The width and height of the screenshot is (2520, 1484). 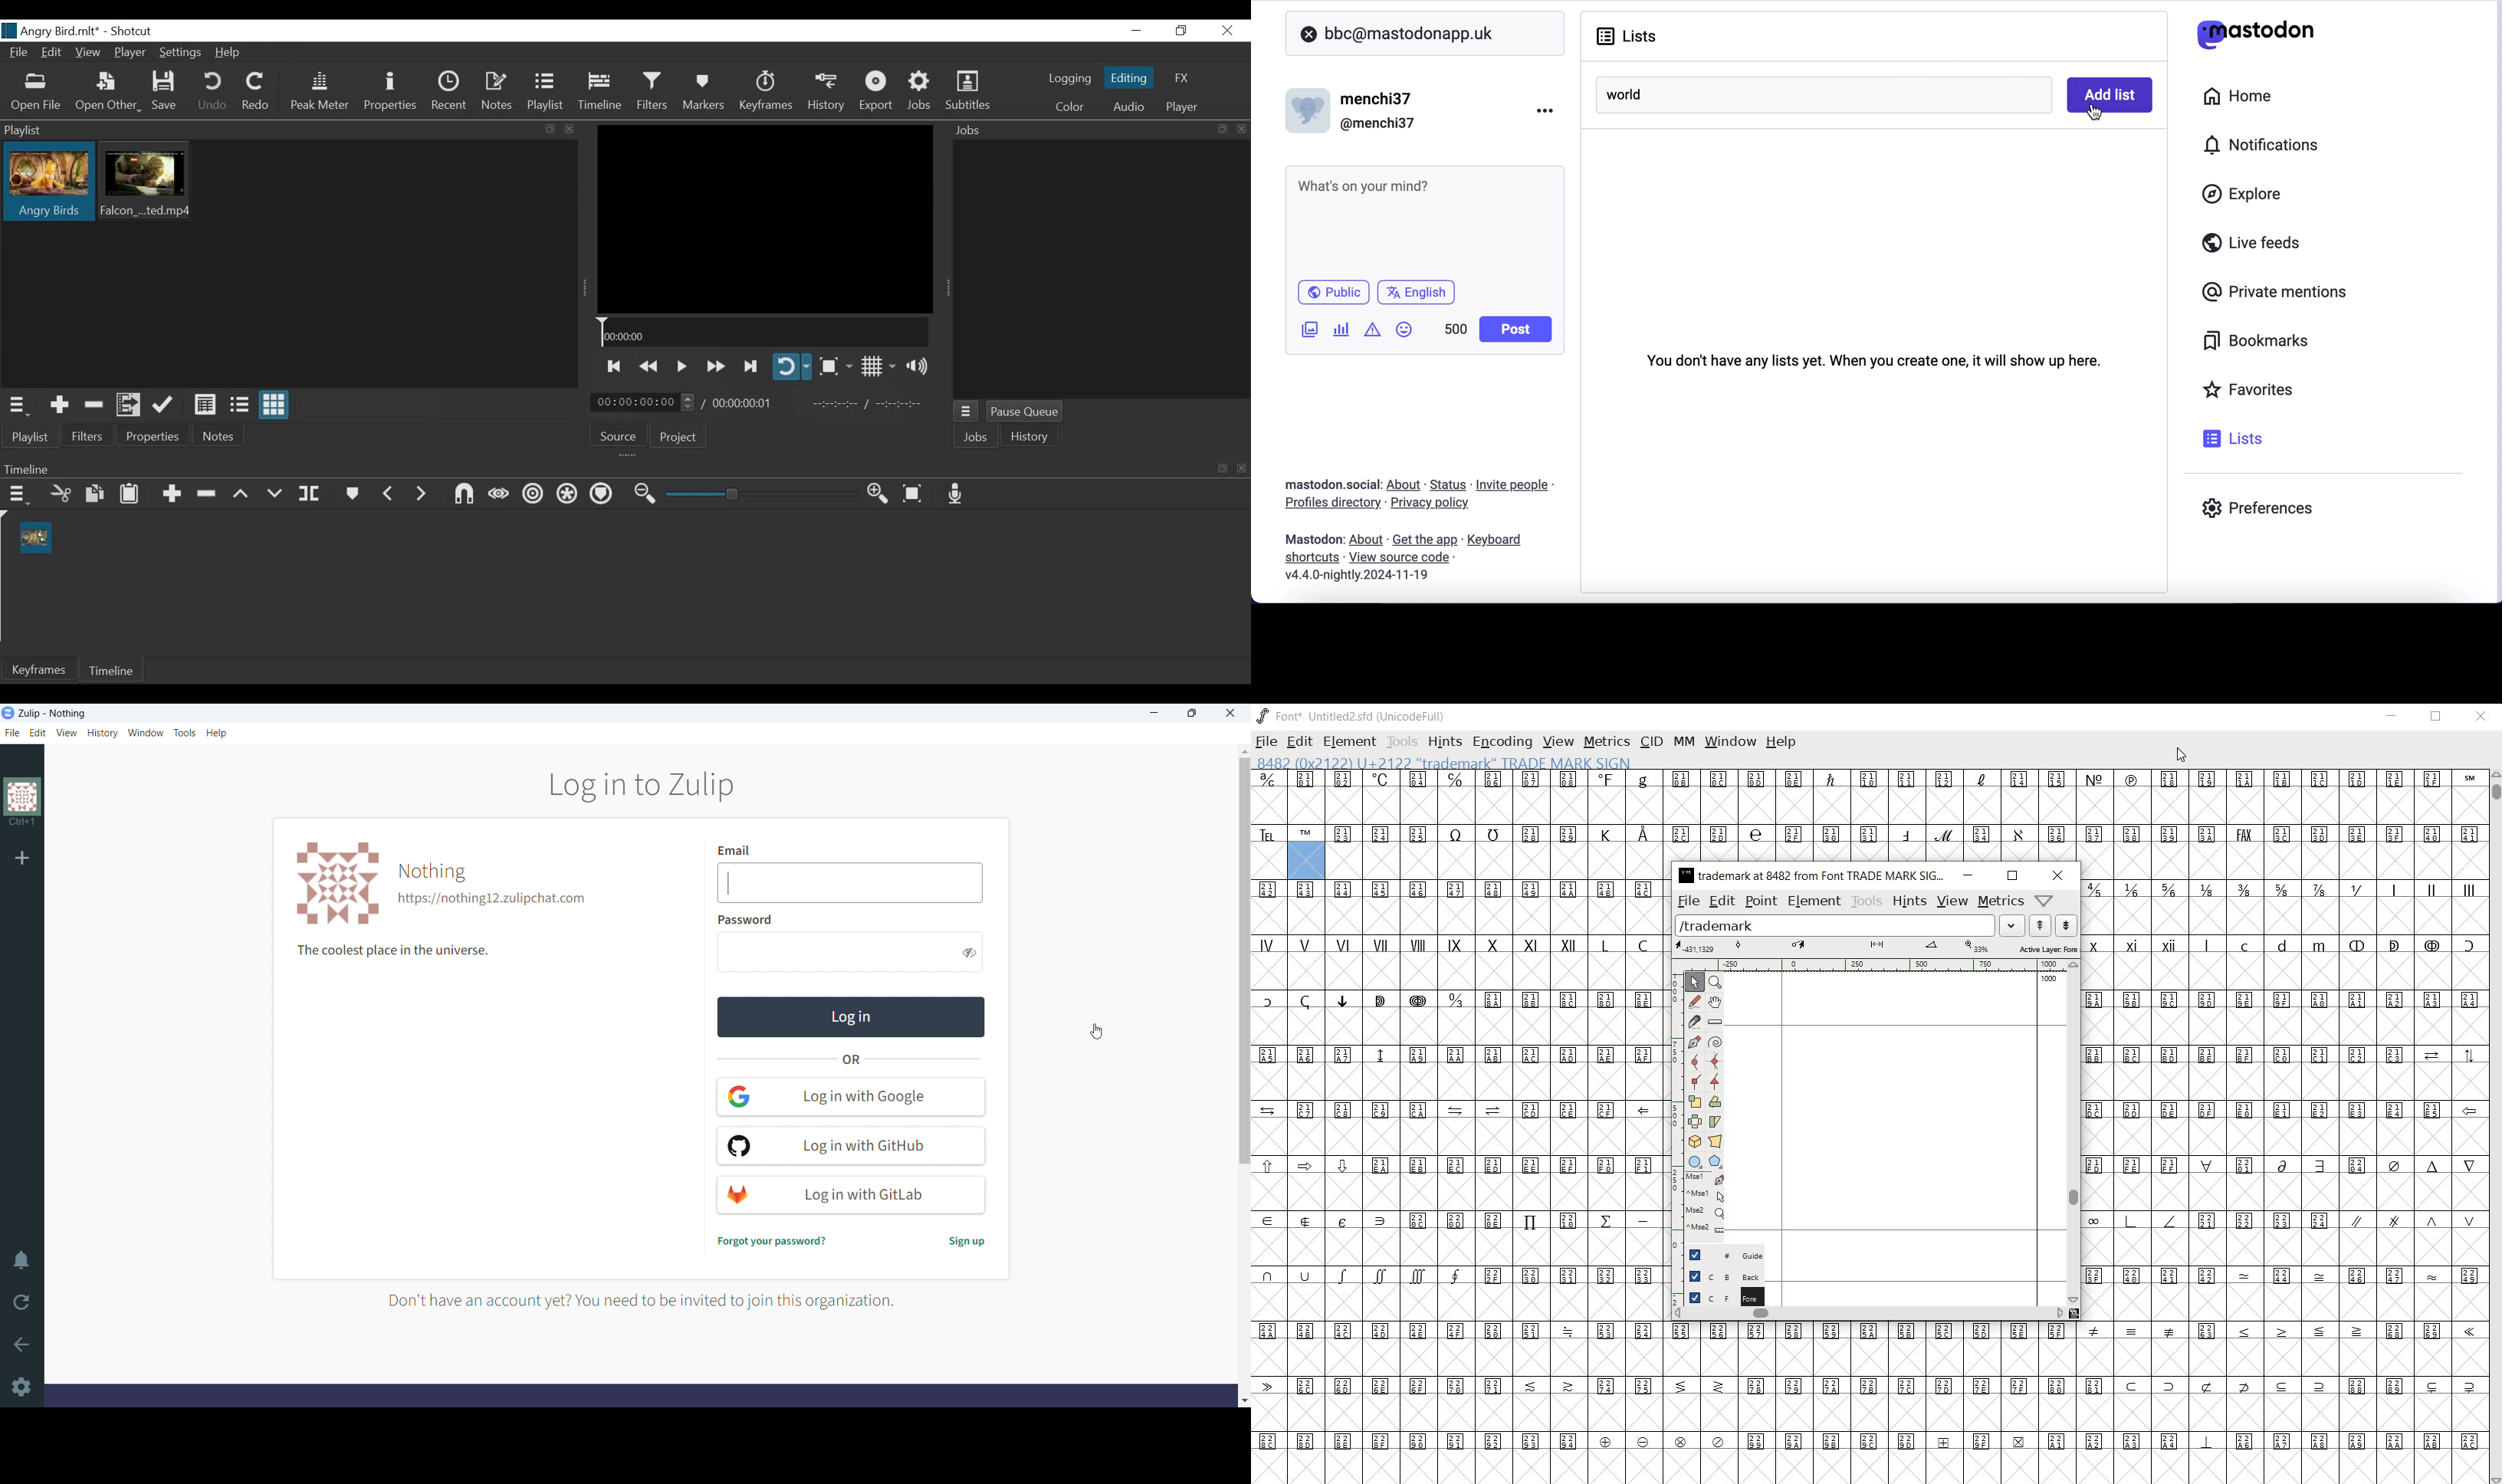 What do you see at coordinates (61, 493) in the screenshot?
I see `Cut` at bounding box center [61, 493].